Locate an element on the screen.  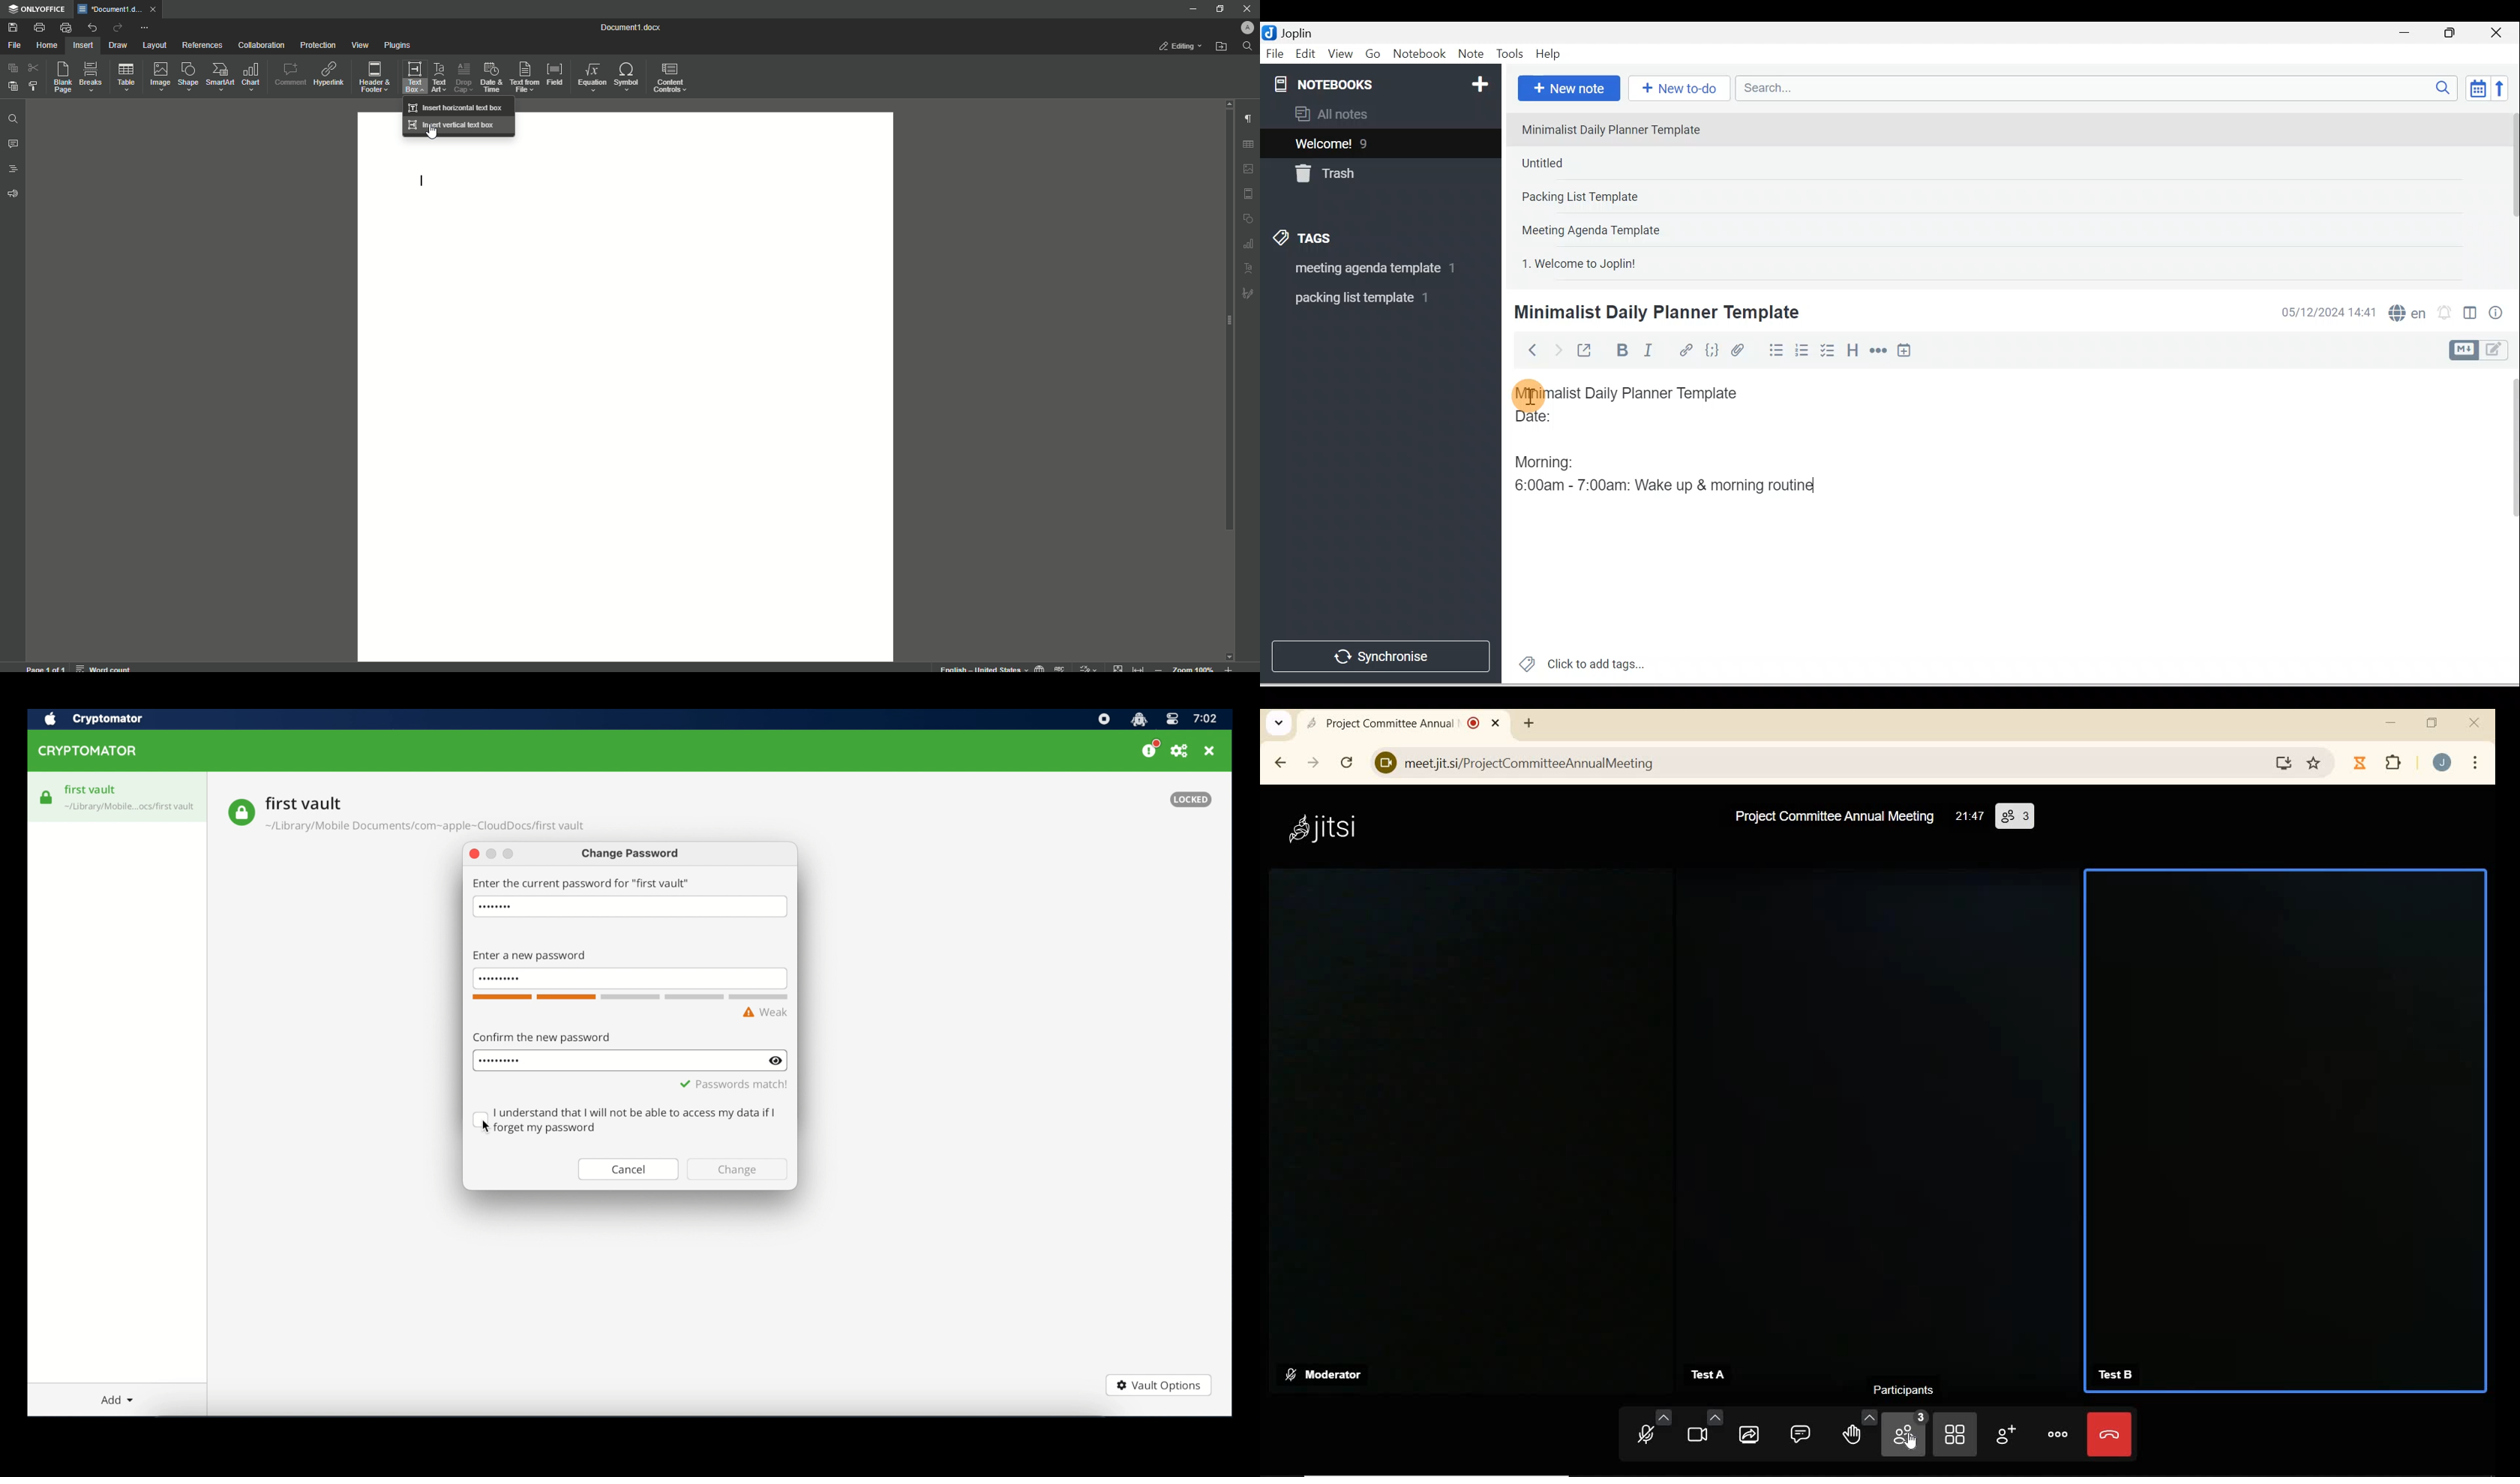
Morning: is located at coordinates (1554, 459).